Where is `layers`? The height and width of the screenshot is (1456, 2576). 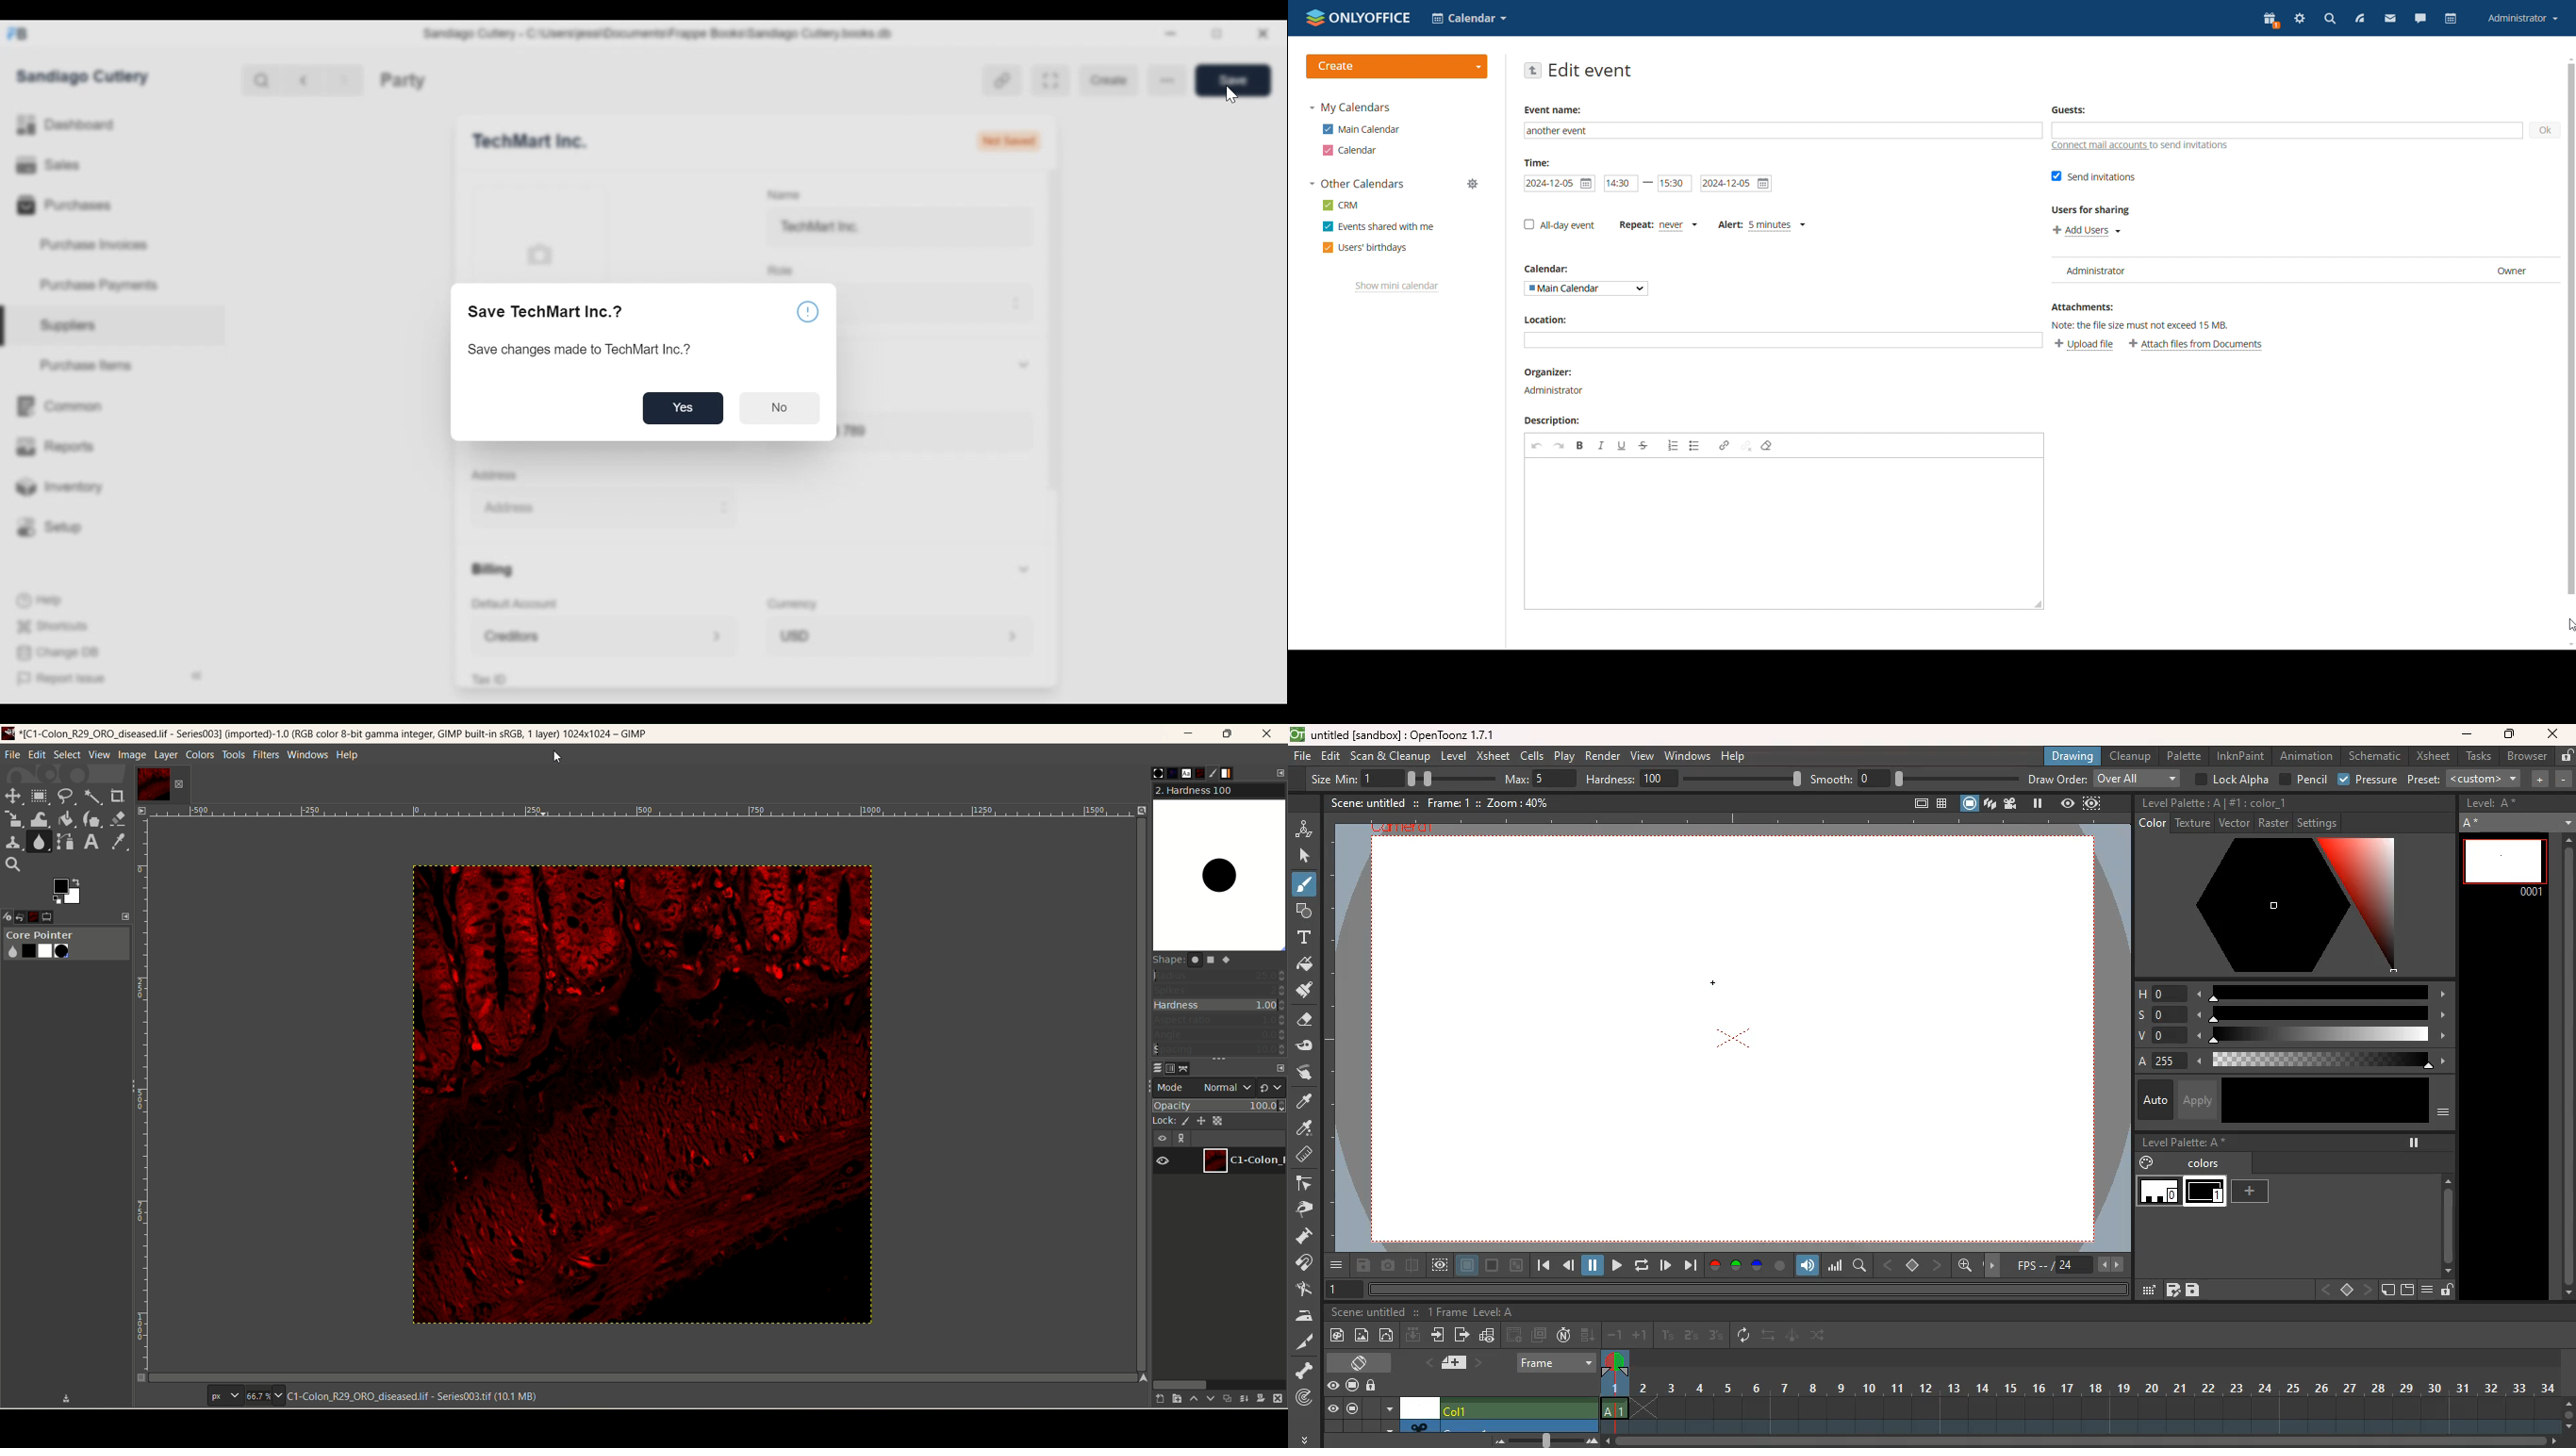 layers is located at coordinates (1990, 805).